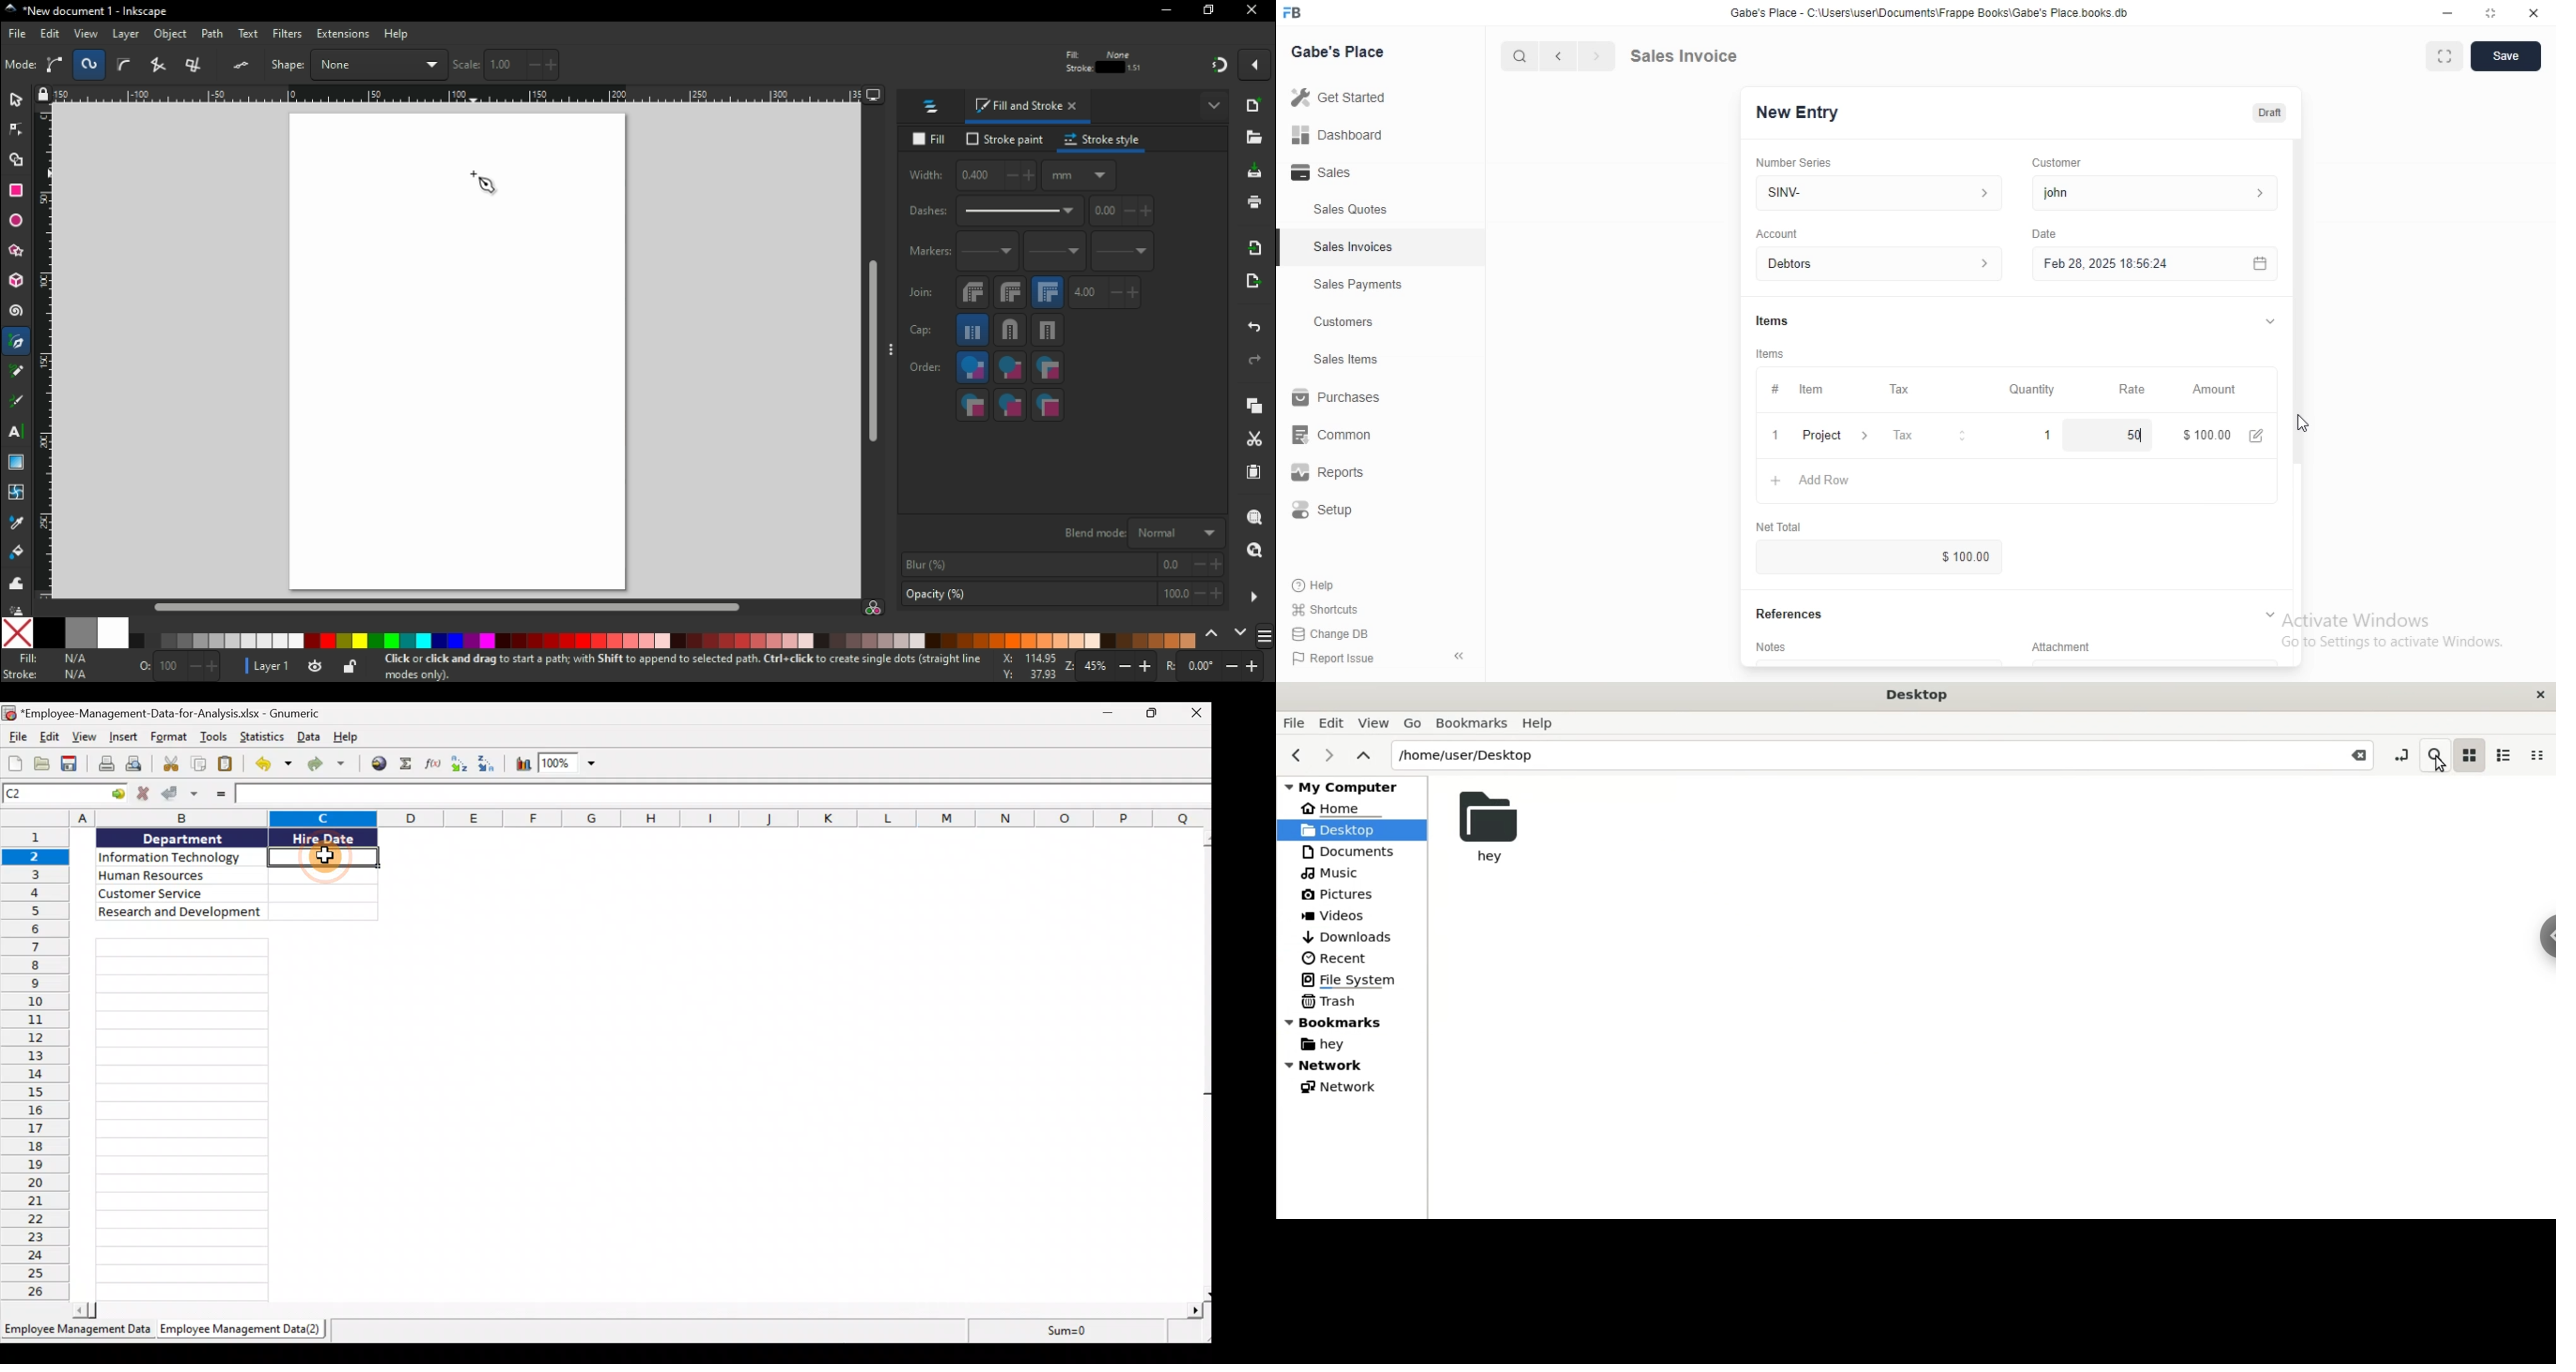 The image size is (2576, 1372). Describe the element at coordinates (398, 35) in the screenshot. I see `help` at that location.